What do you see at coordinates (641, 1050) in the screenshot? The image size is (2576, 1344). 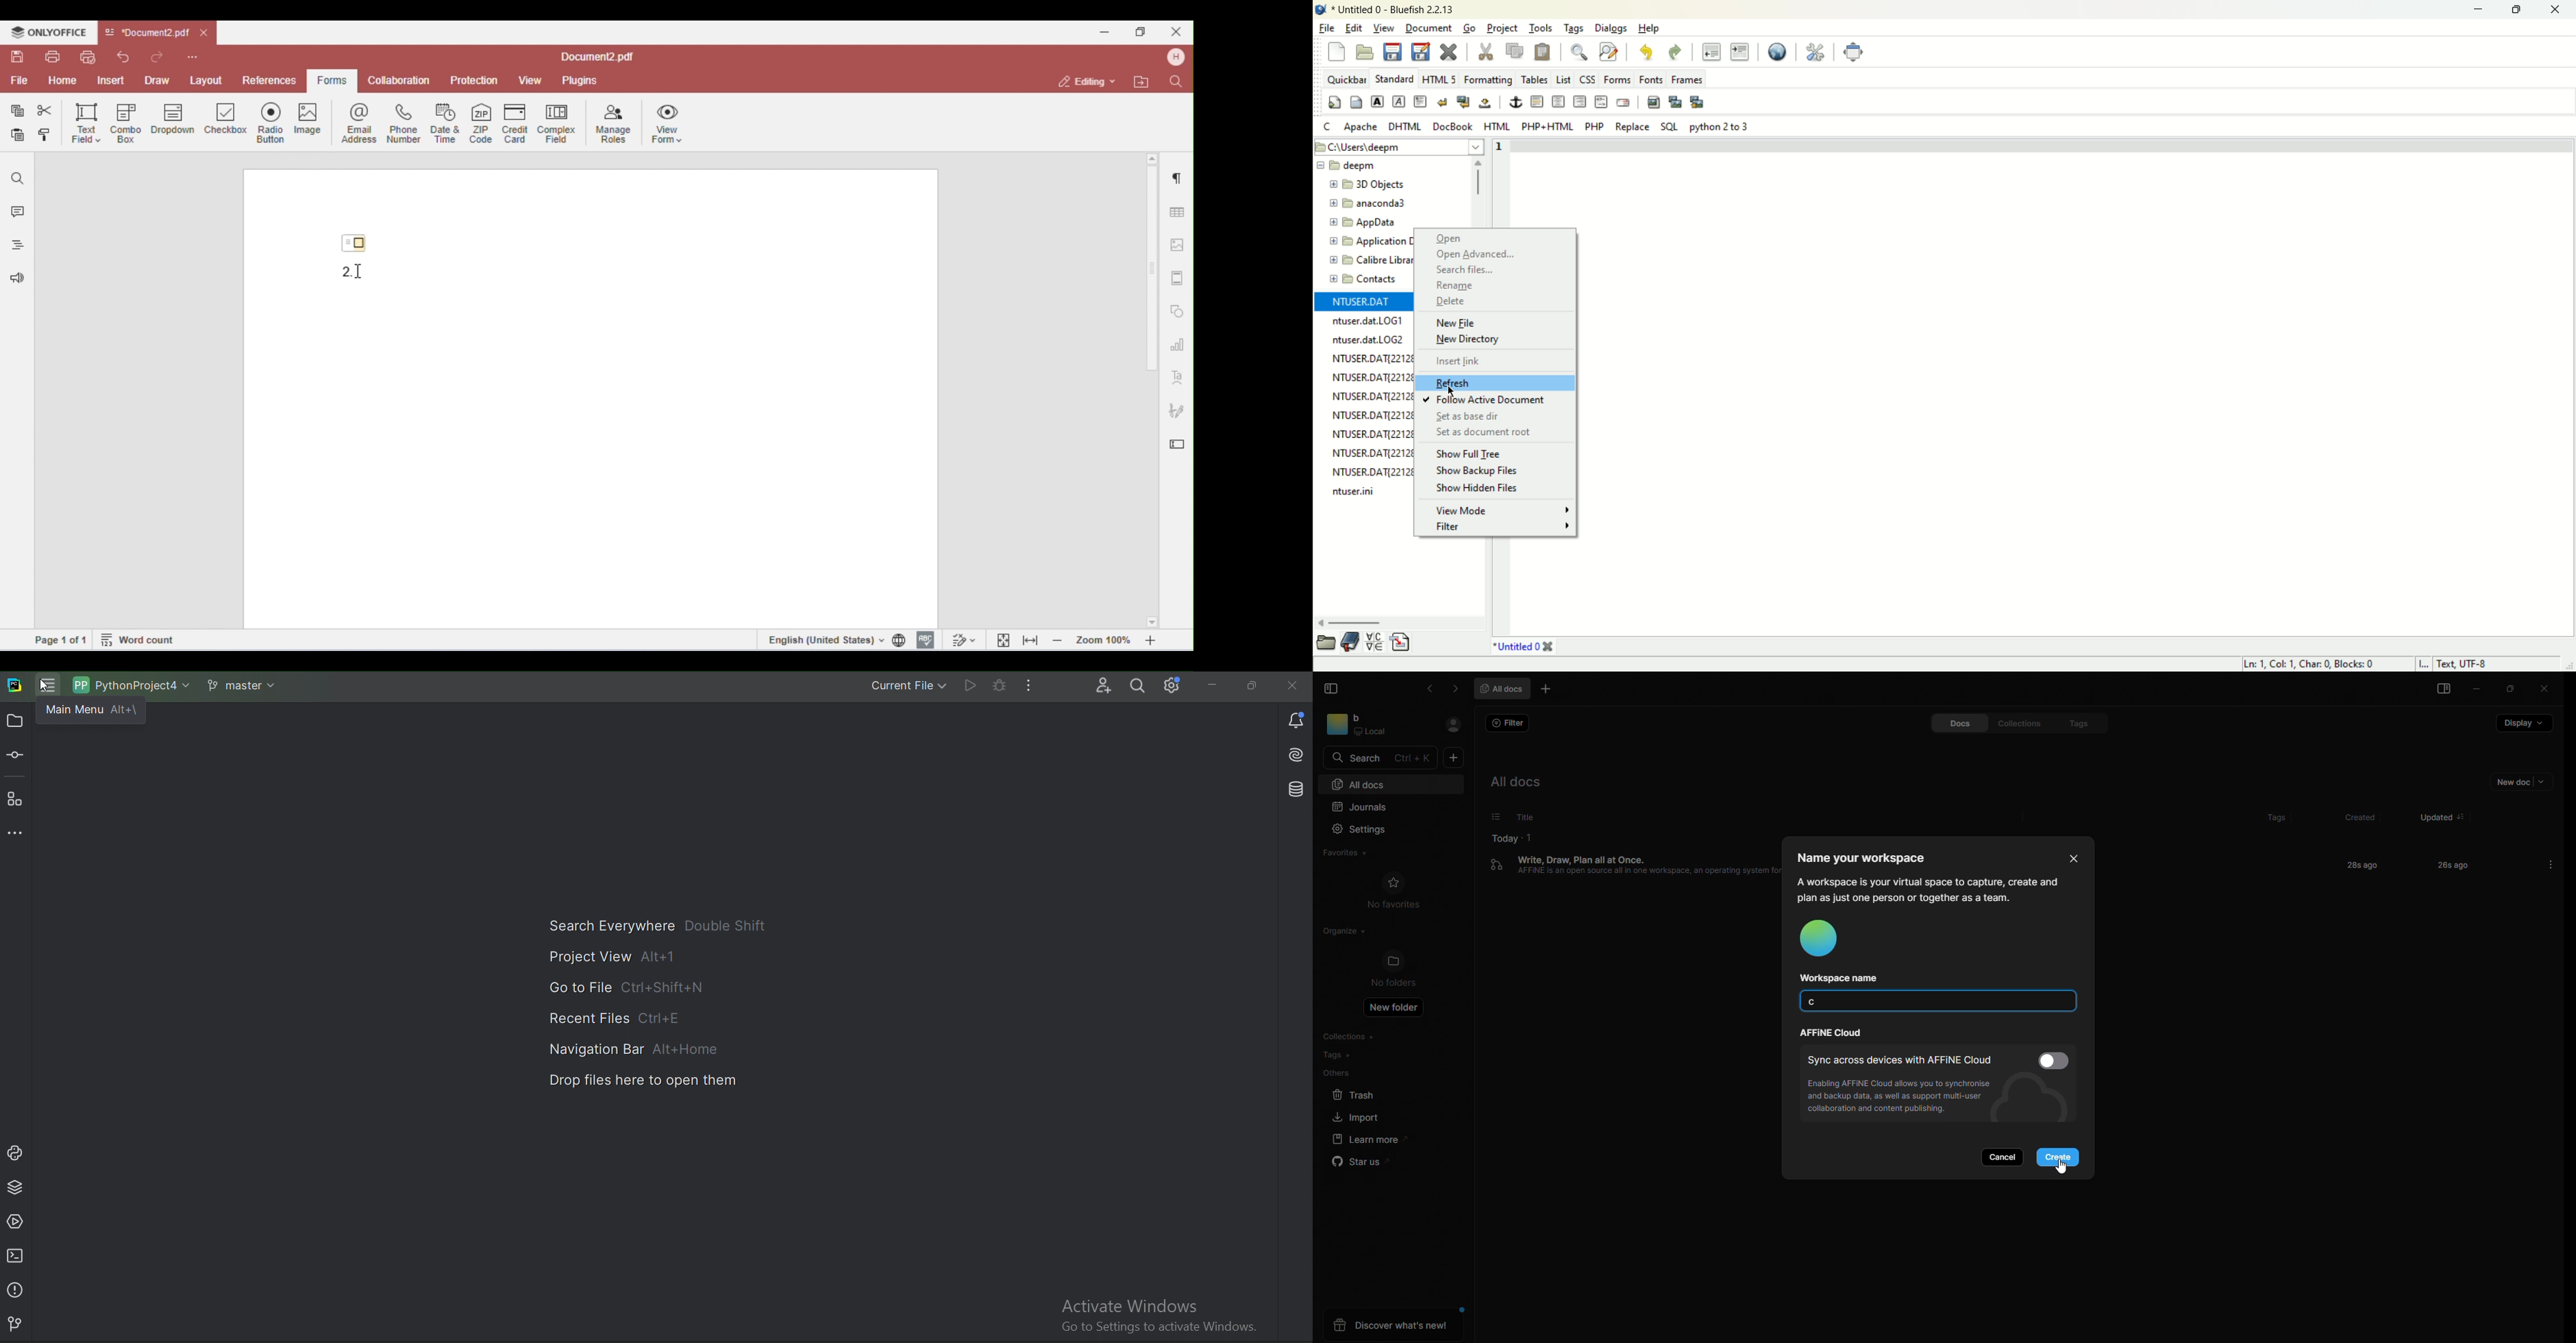 I see `Navigation Bar Alt+Home` at bounding box center [641, 1050].